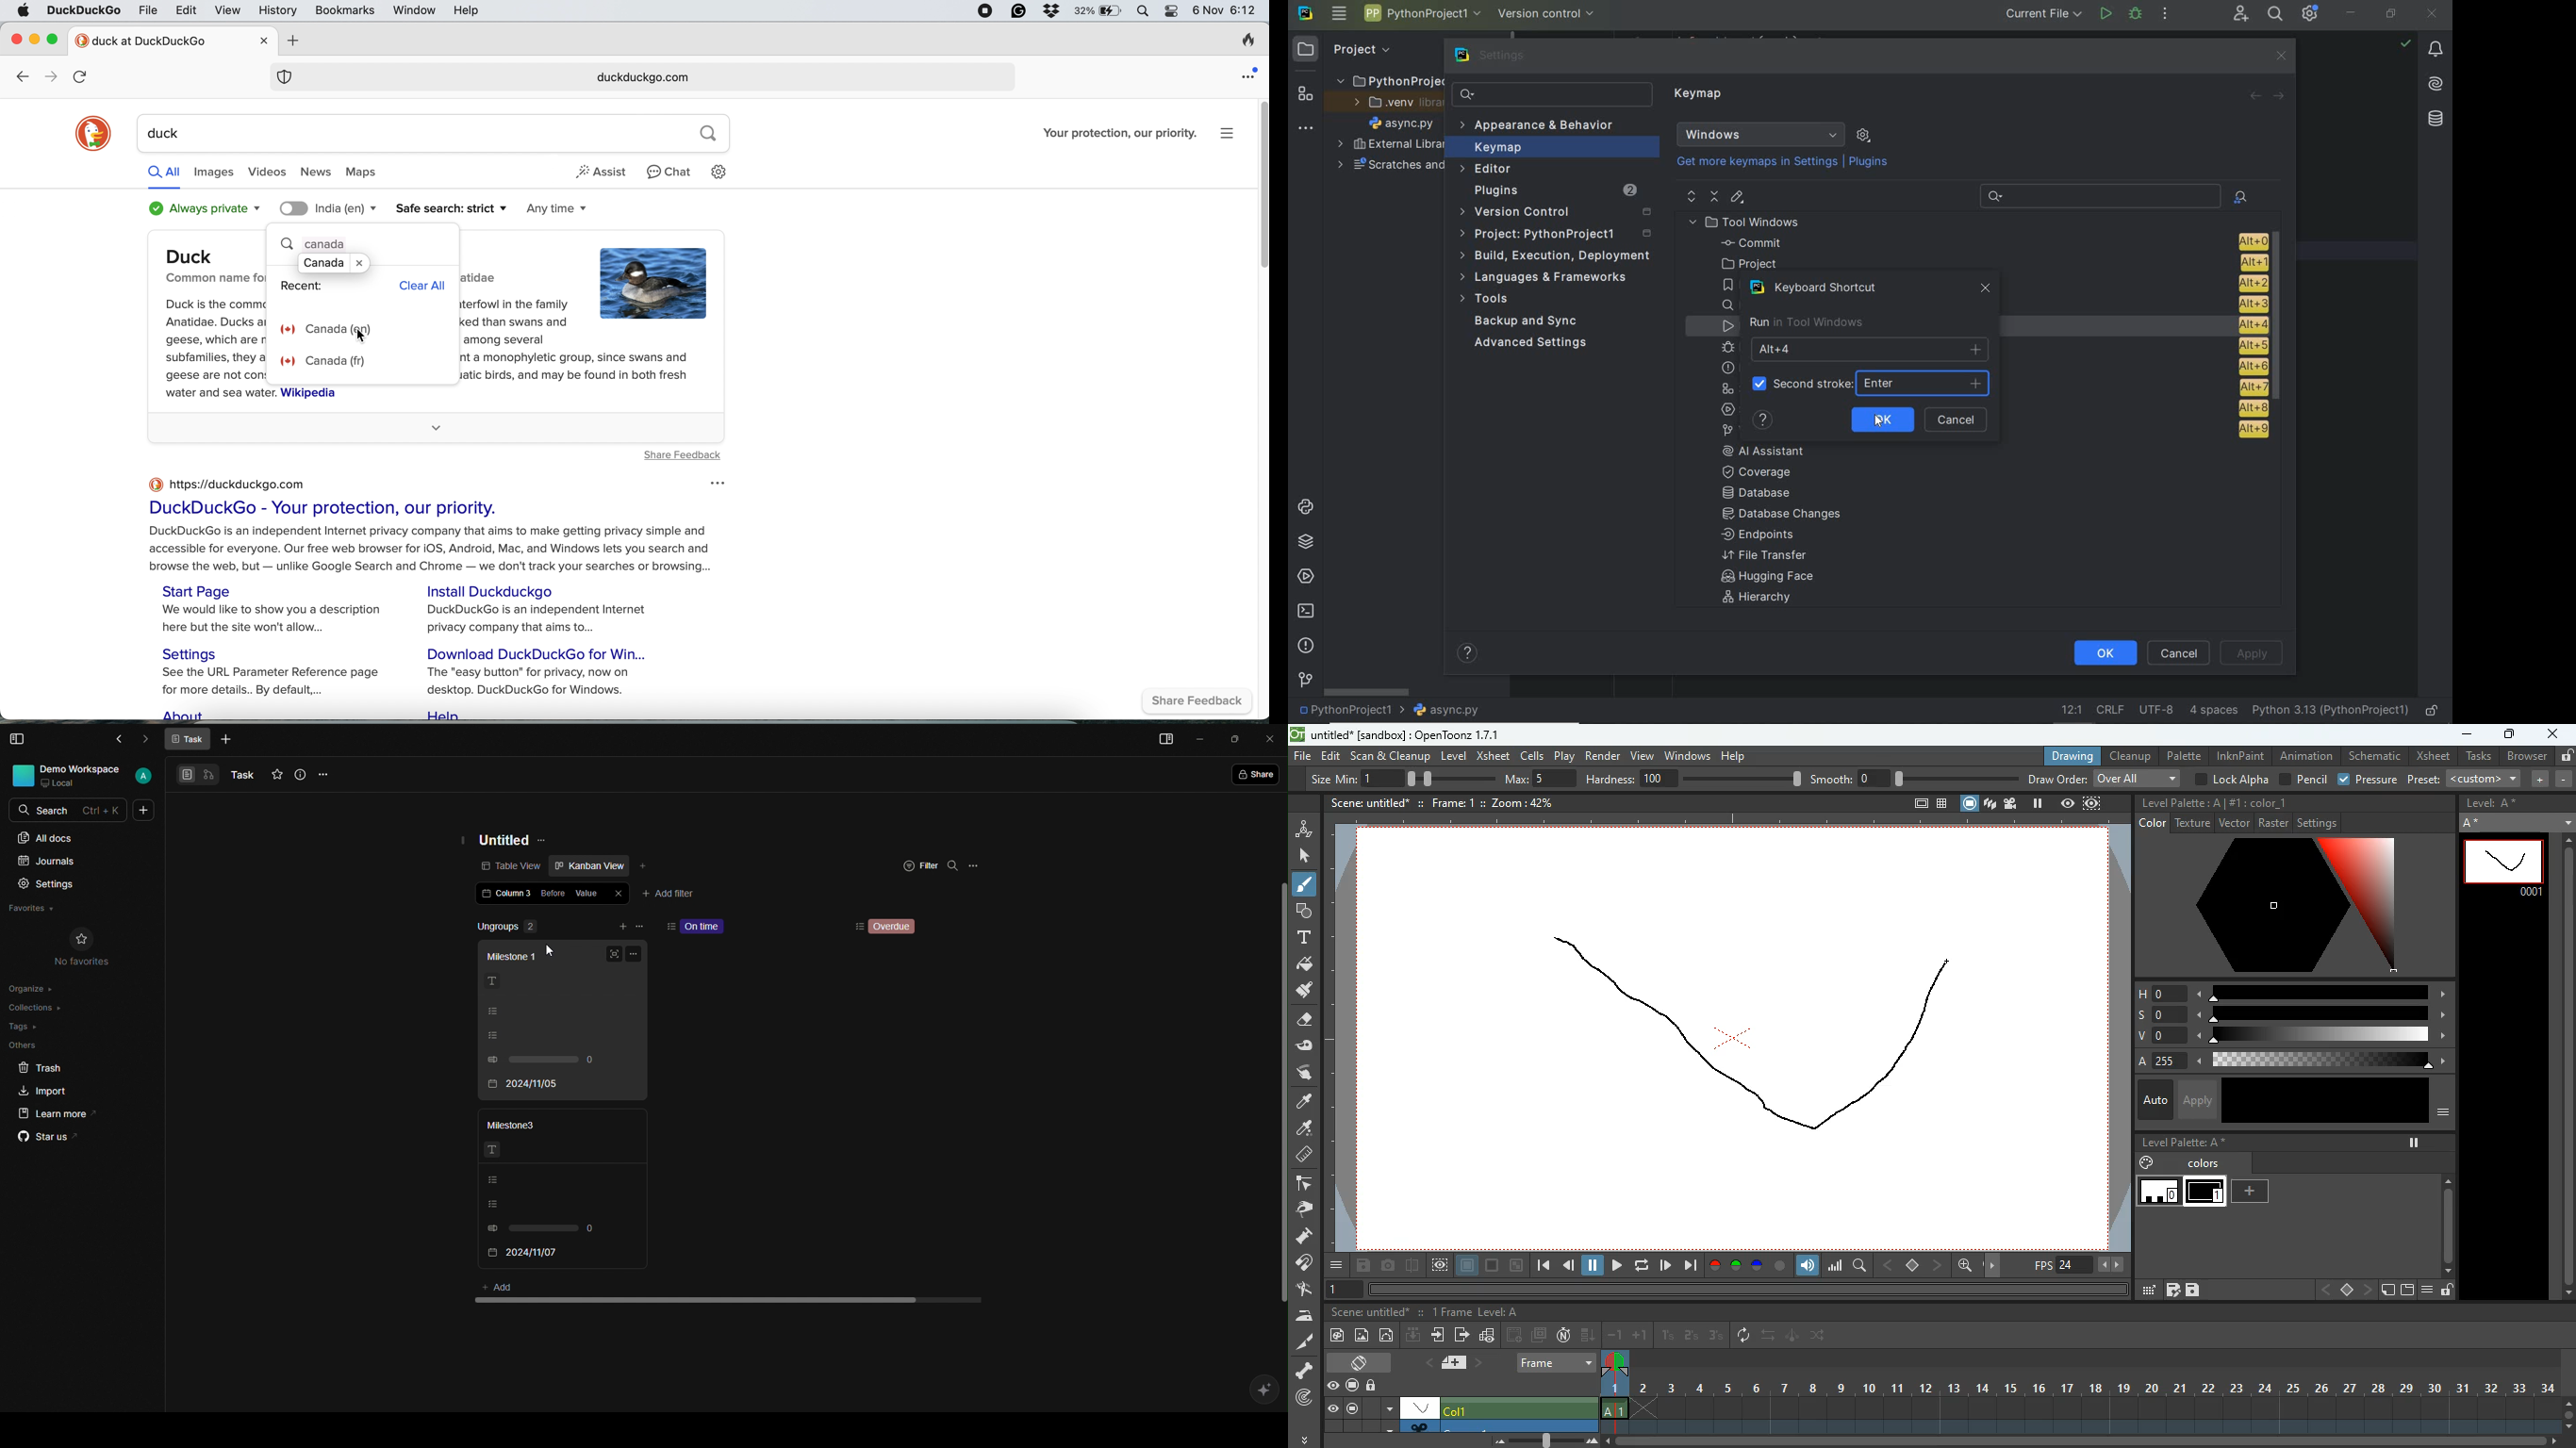 This screenshot has height=1456, width=2576. What do you see at coordinates (278, 683) in the screenshot?
I see `See the URL Parameter Reference page
for more details.. By default,...` at bounding box center [278, 683].